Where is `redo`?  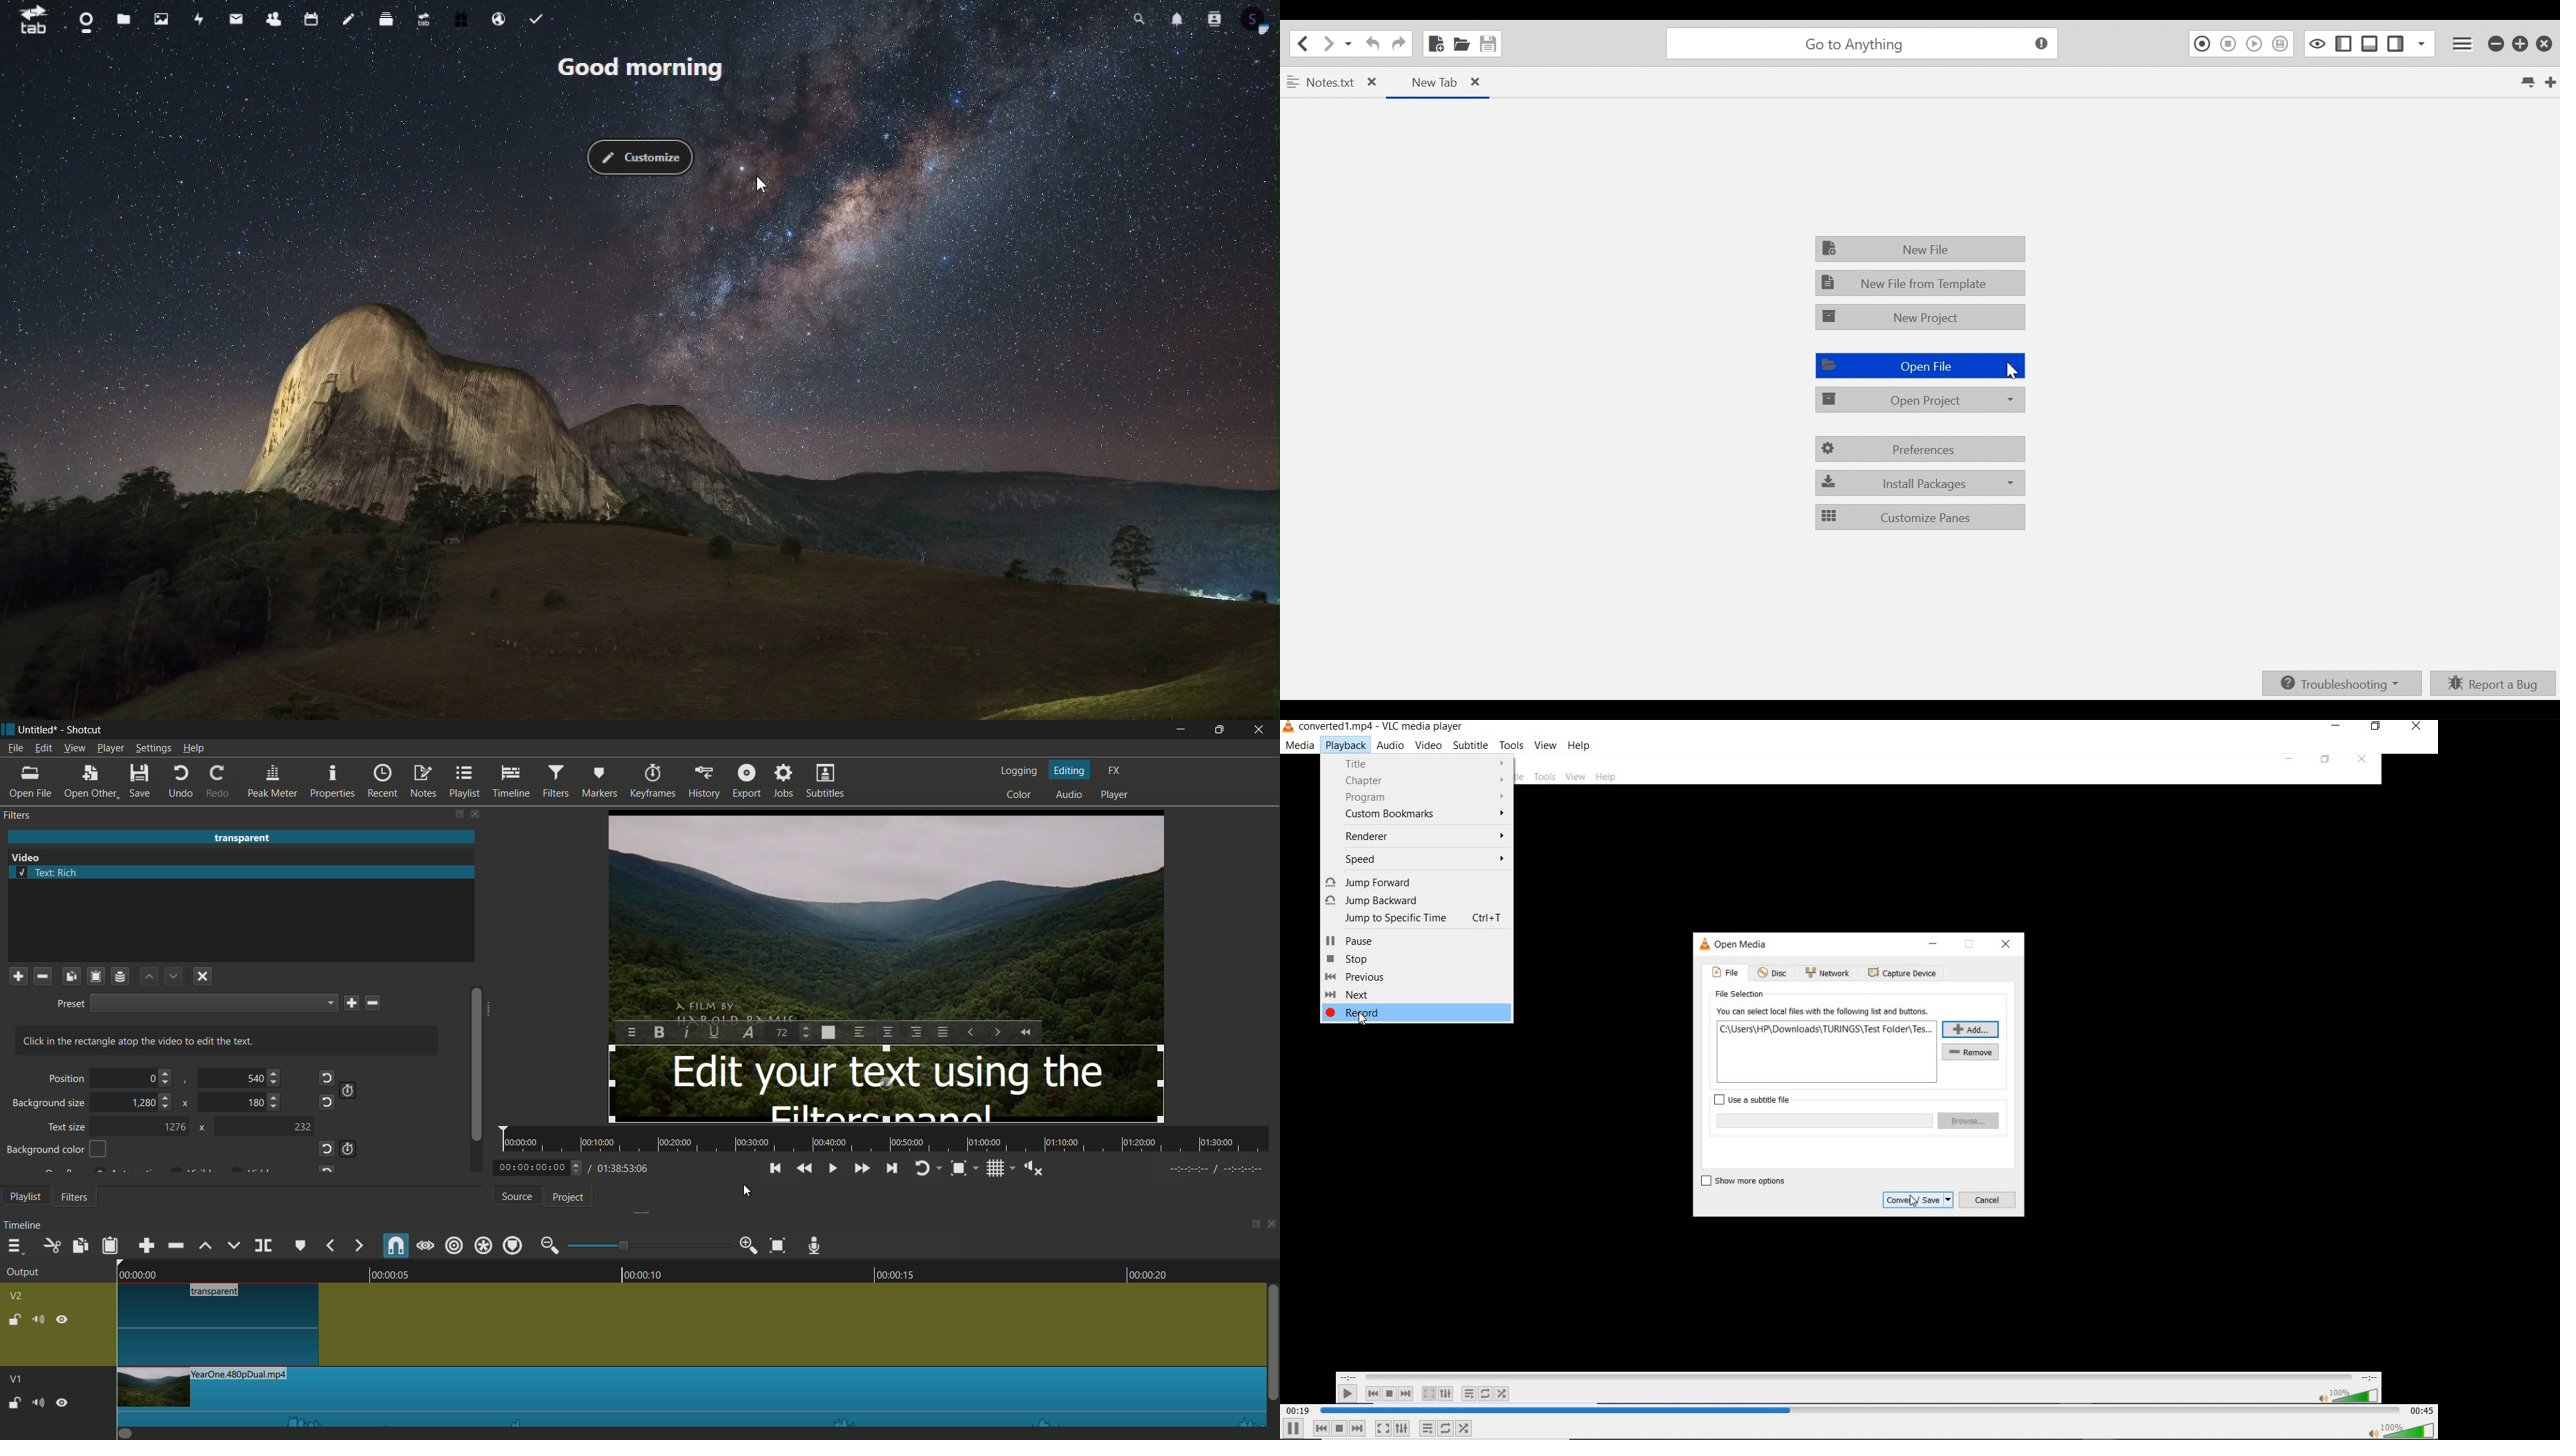
redo is located at coordinates (219, 781).